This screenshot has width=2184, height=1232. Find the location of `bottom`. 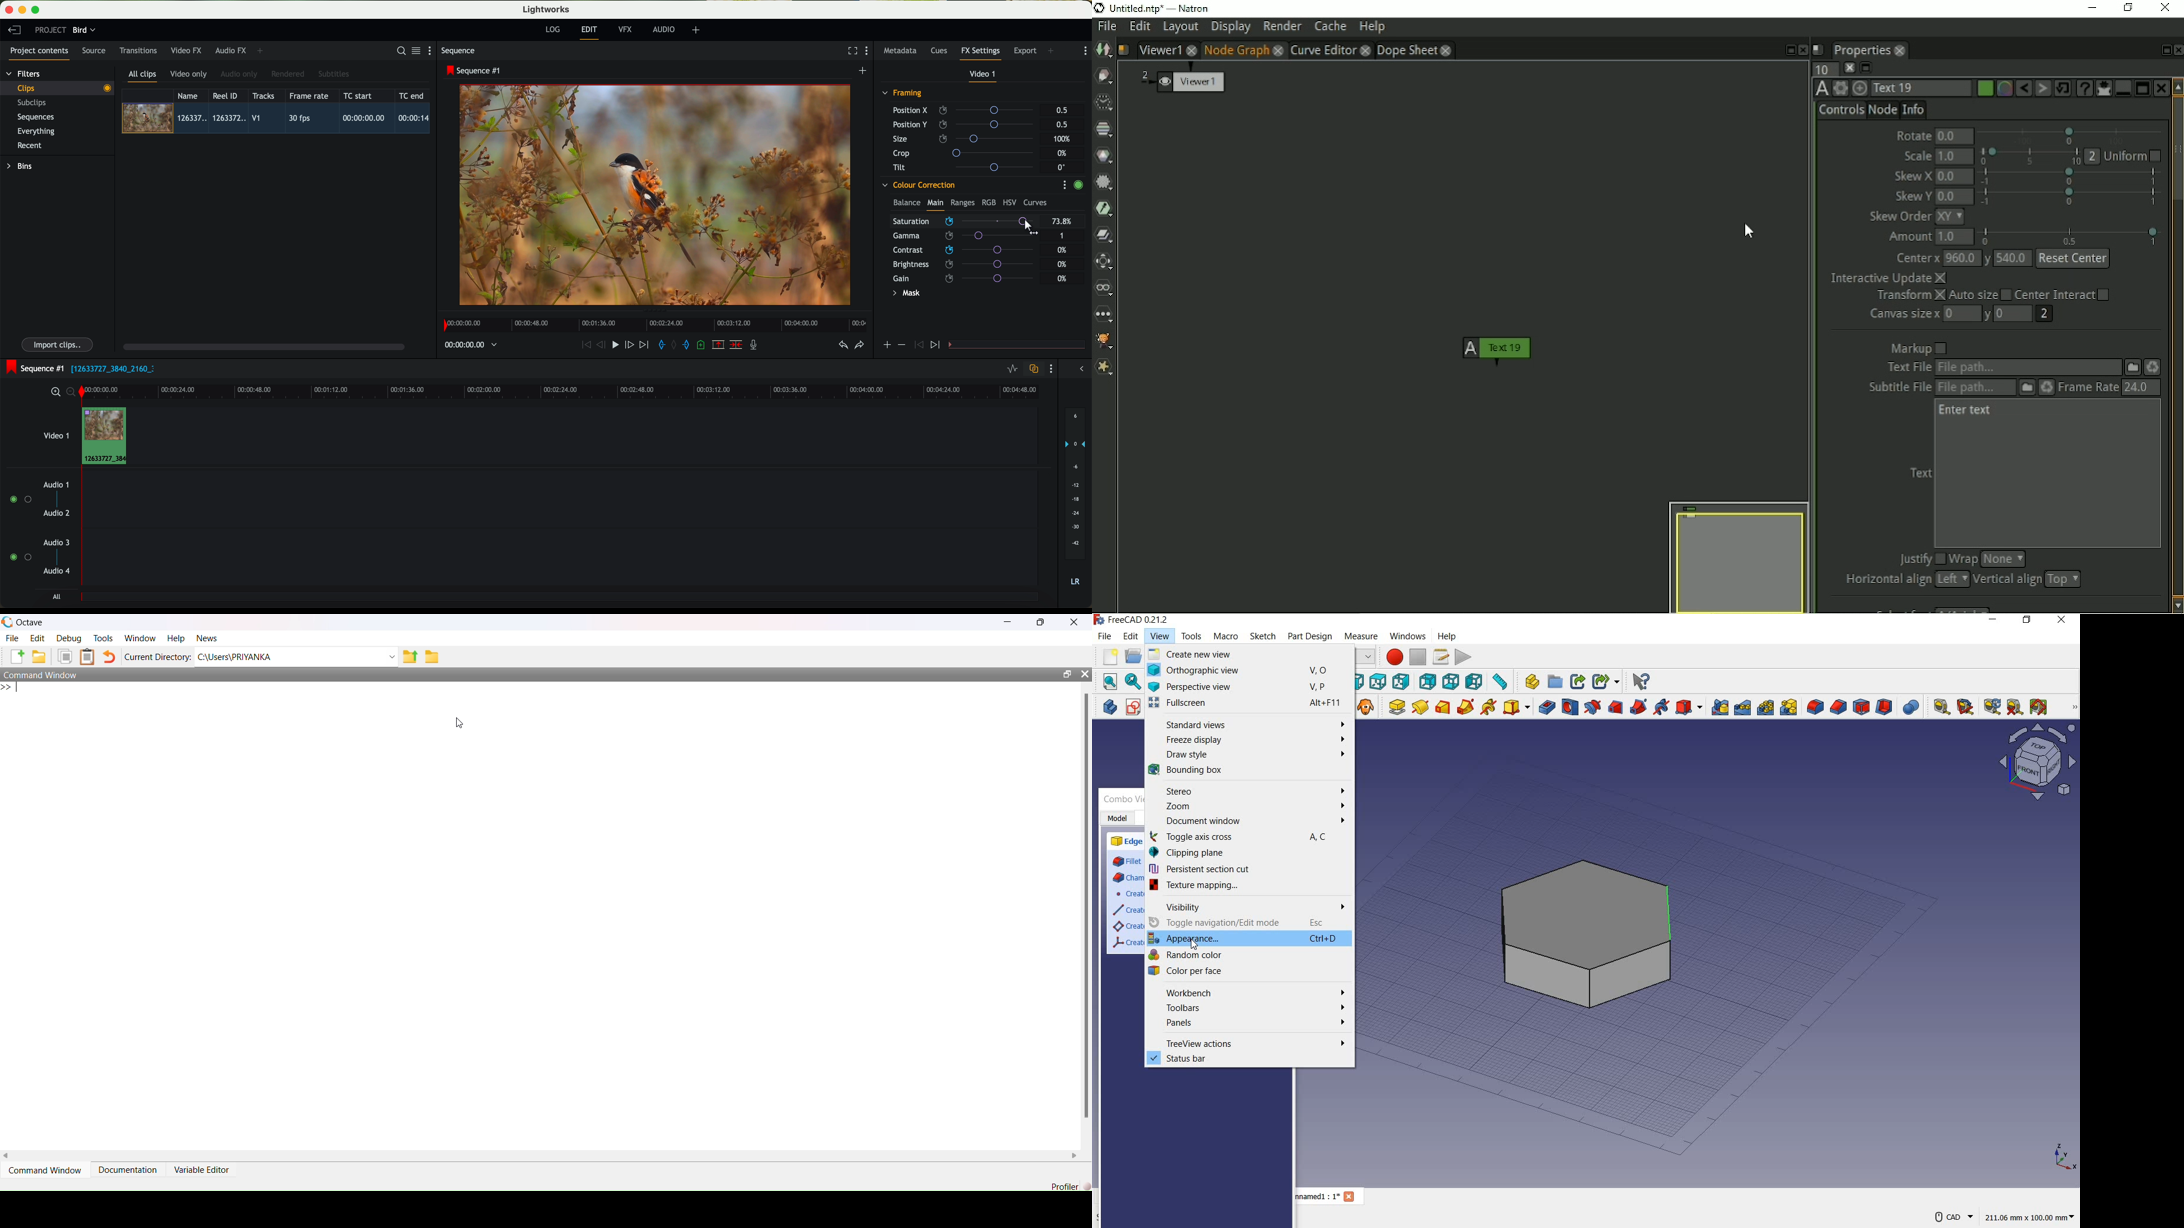

bottom is located at coordinates (1453, 681).